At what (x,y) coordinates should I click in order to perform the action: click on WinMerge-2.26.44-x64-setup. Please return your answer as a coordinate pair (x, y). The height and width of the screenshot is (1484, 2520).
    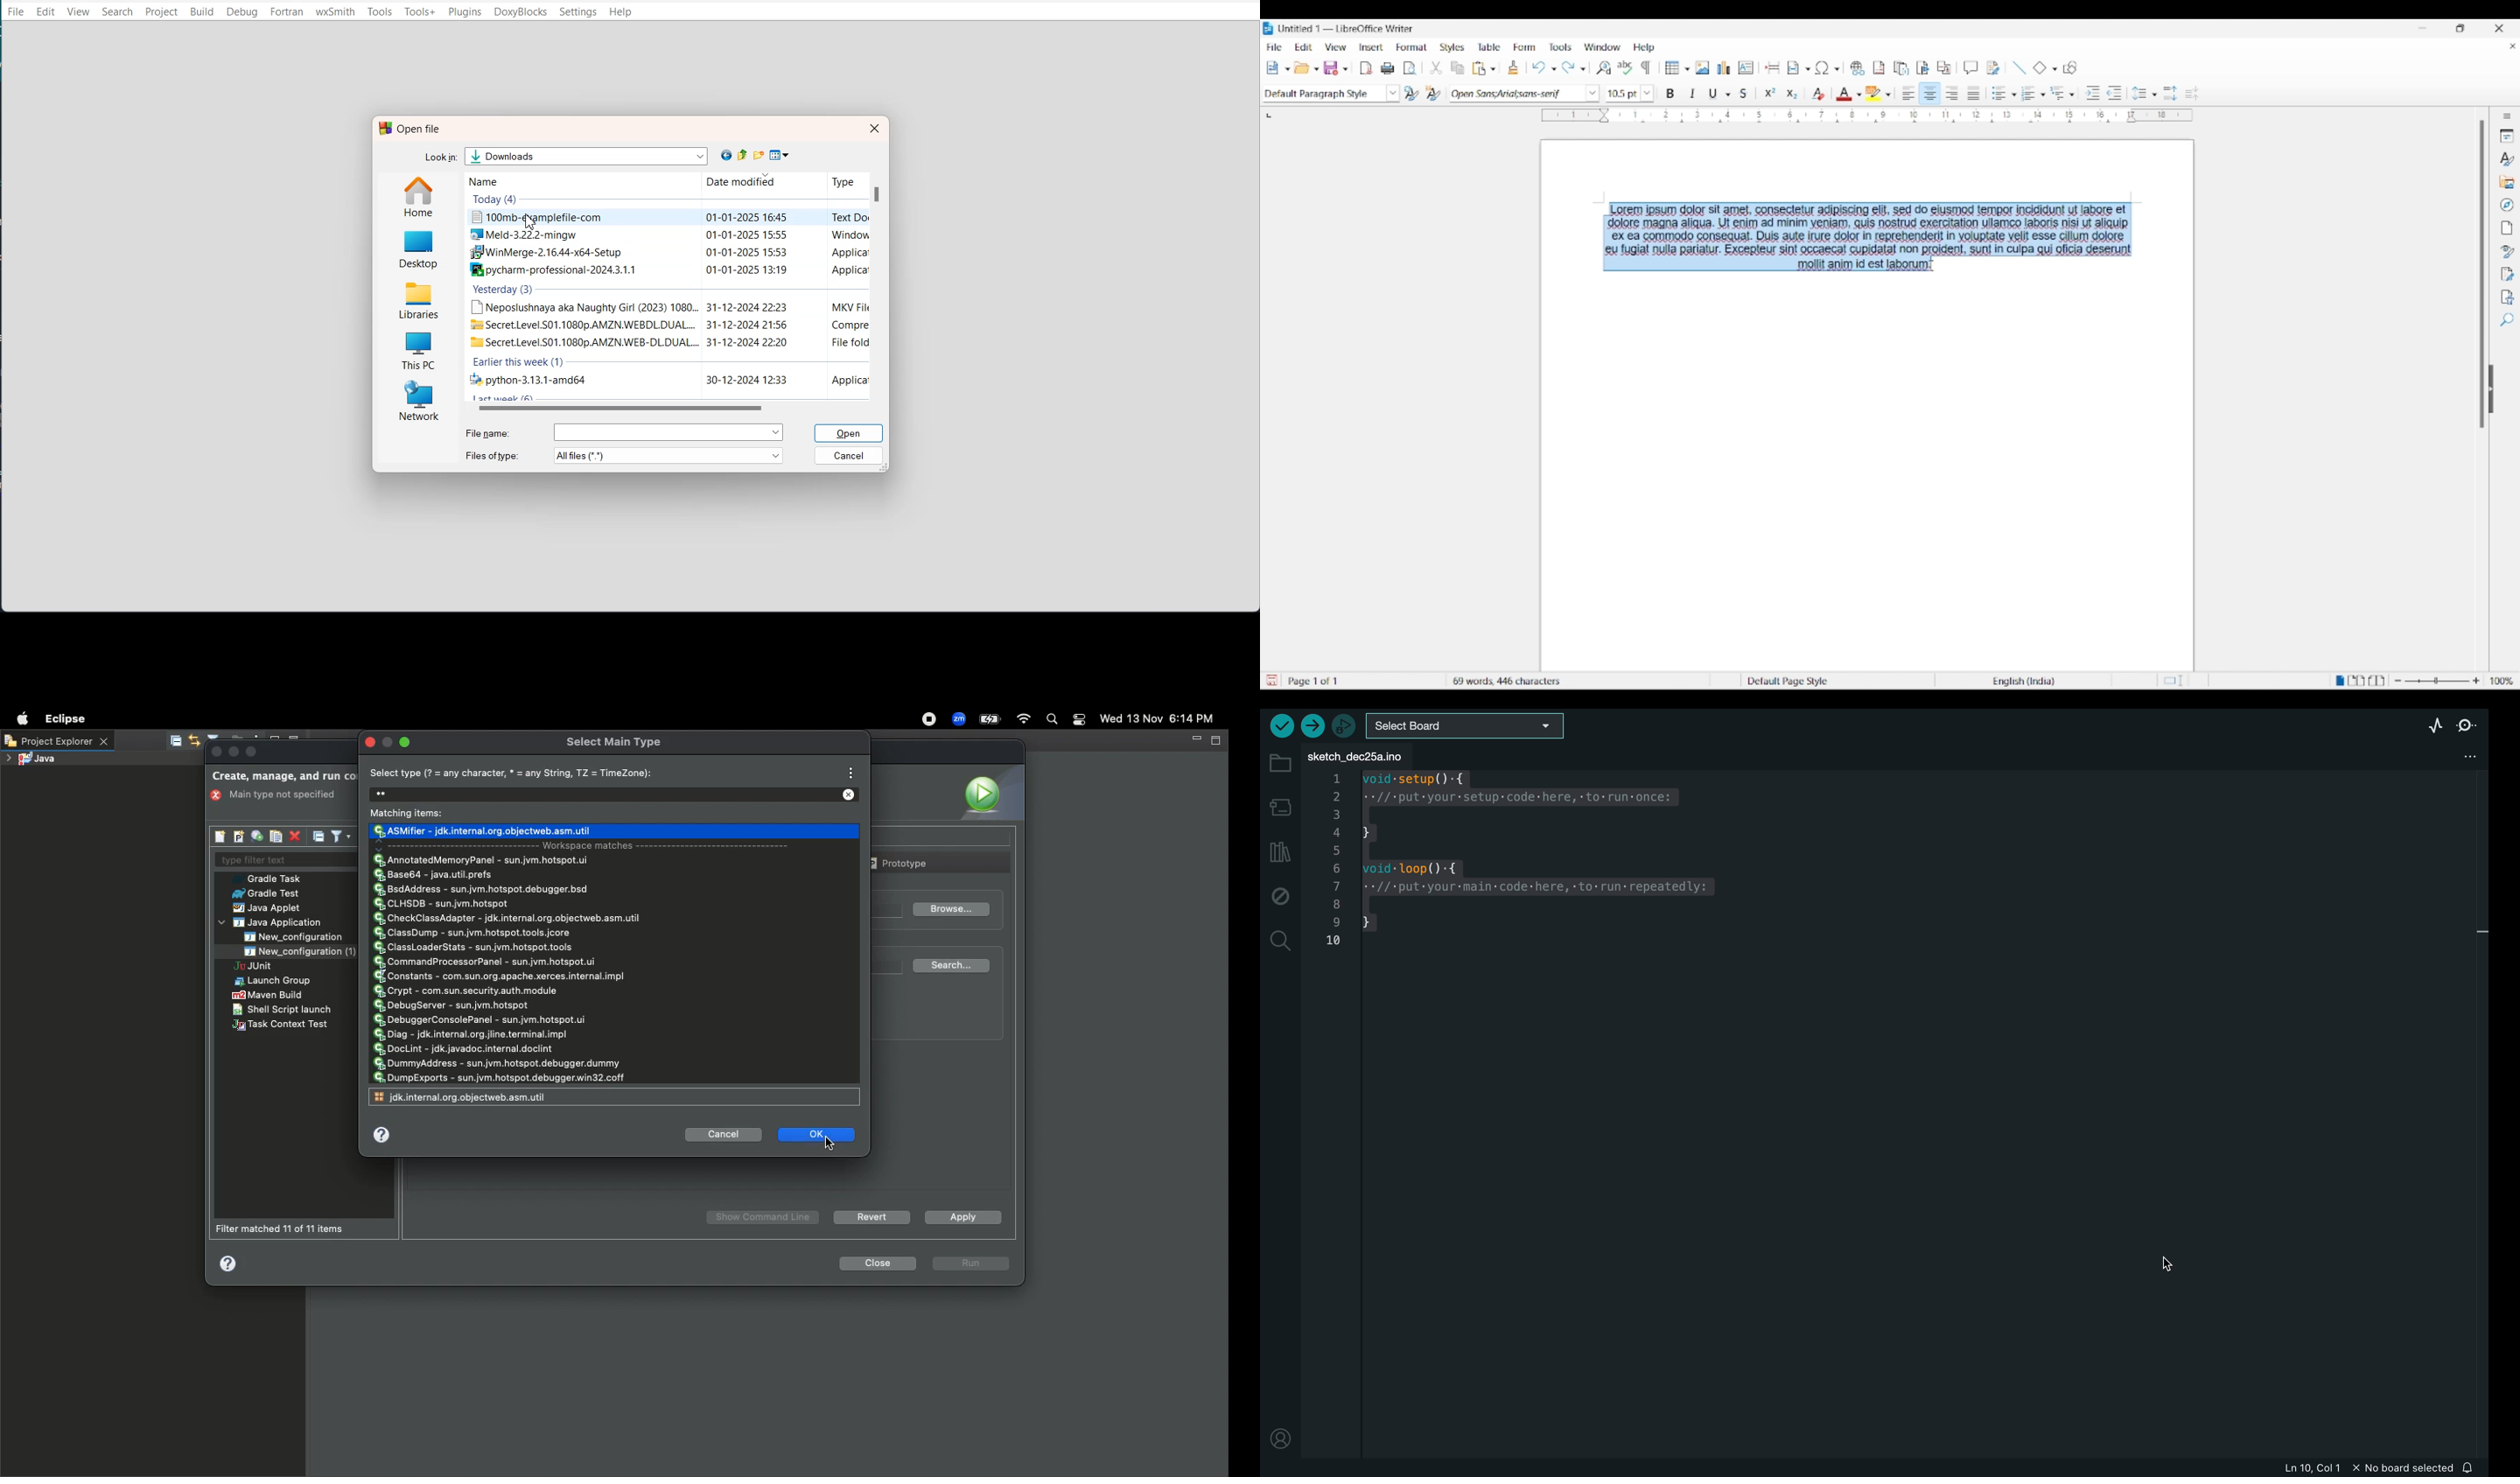
    Looking at the image, I should click on (665, 254).